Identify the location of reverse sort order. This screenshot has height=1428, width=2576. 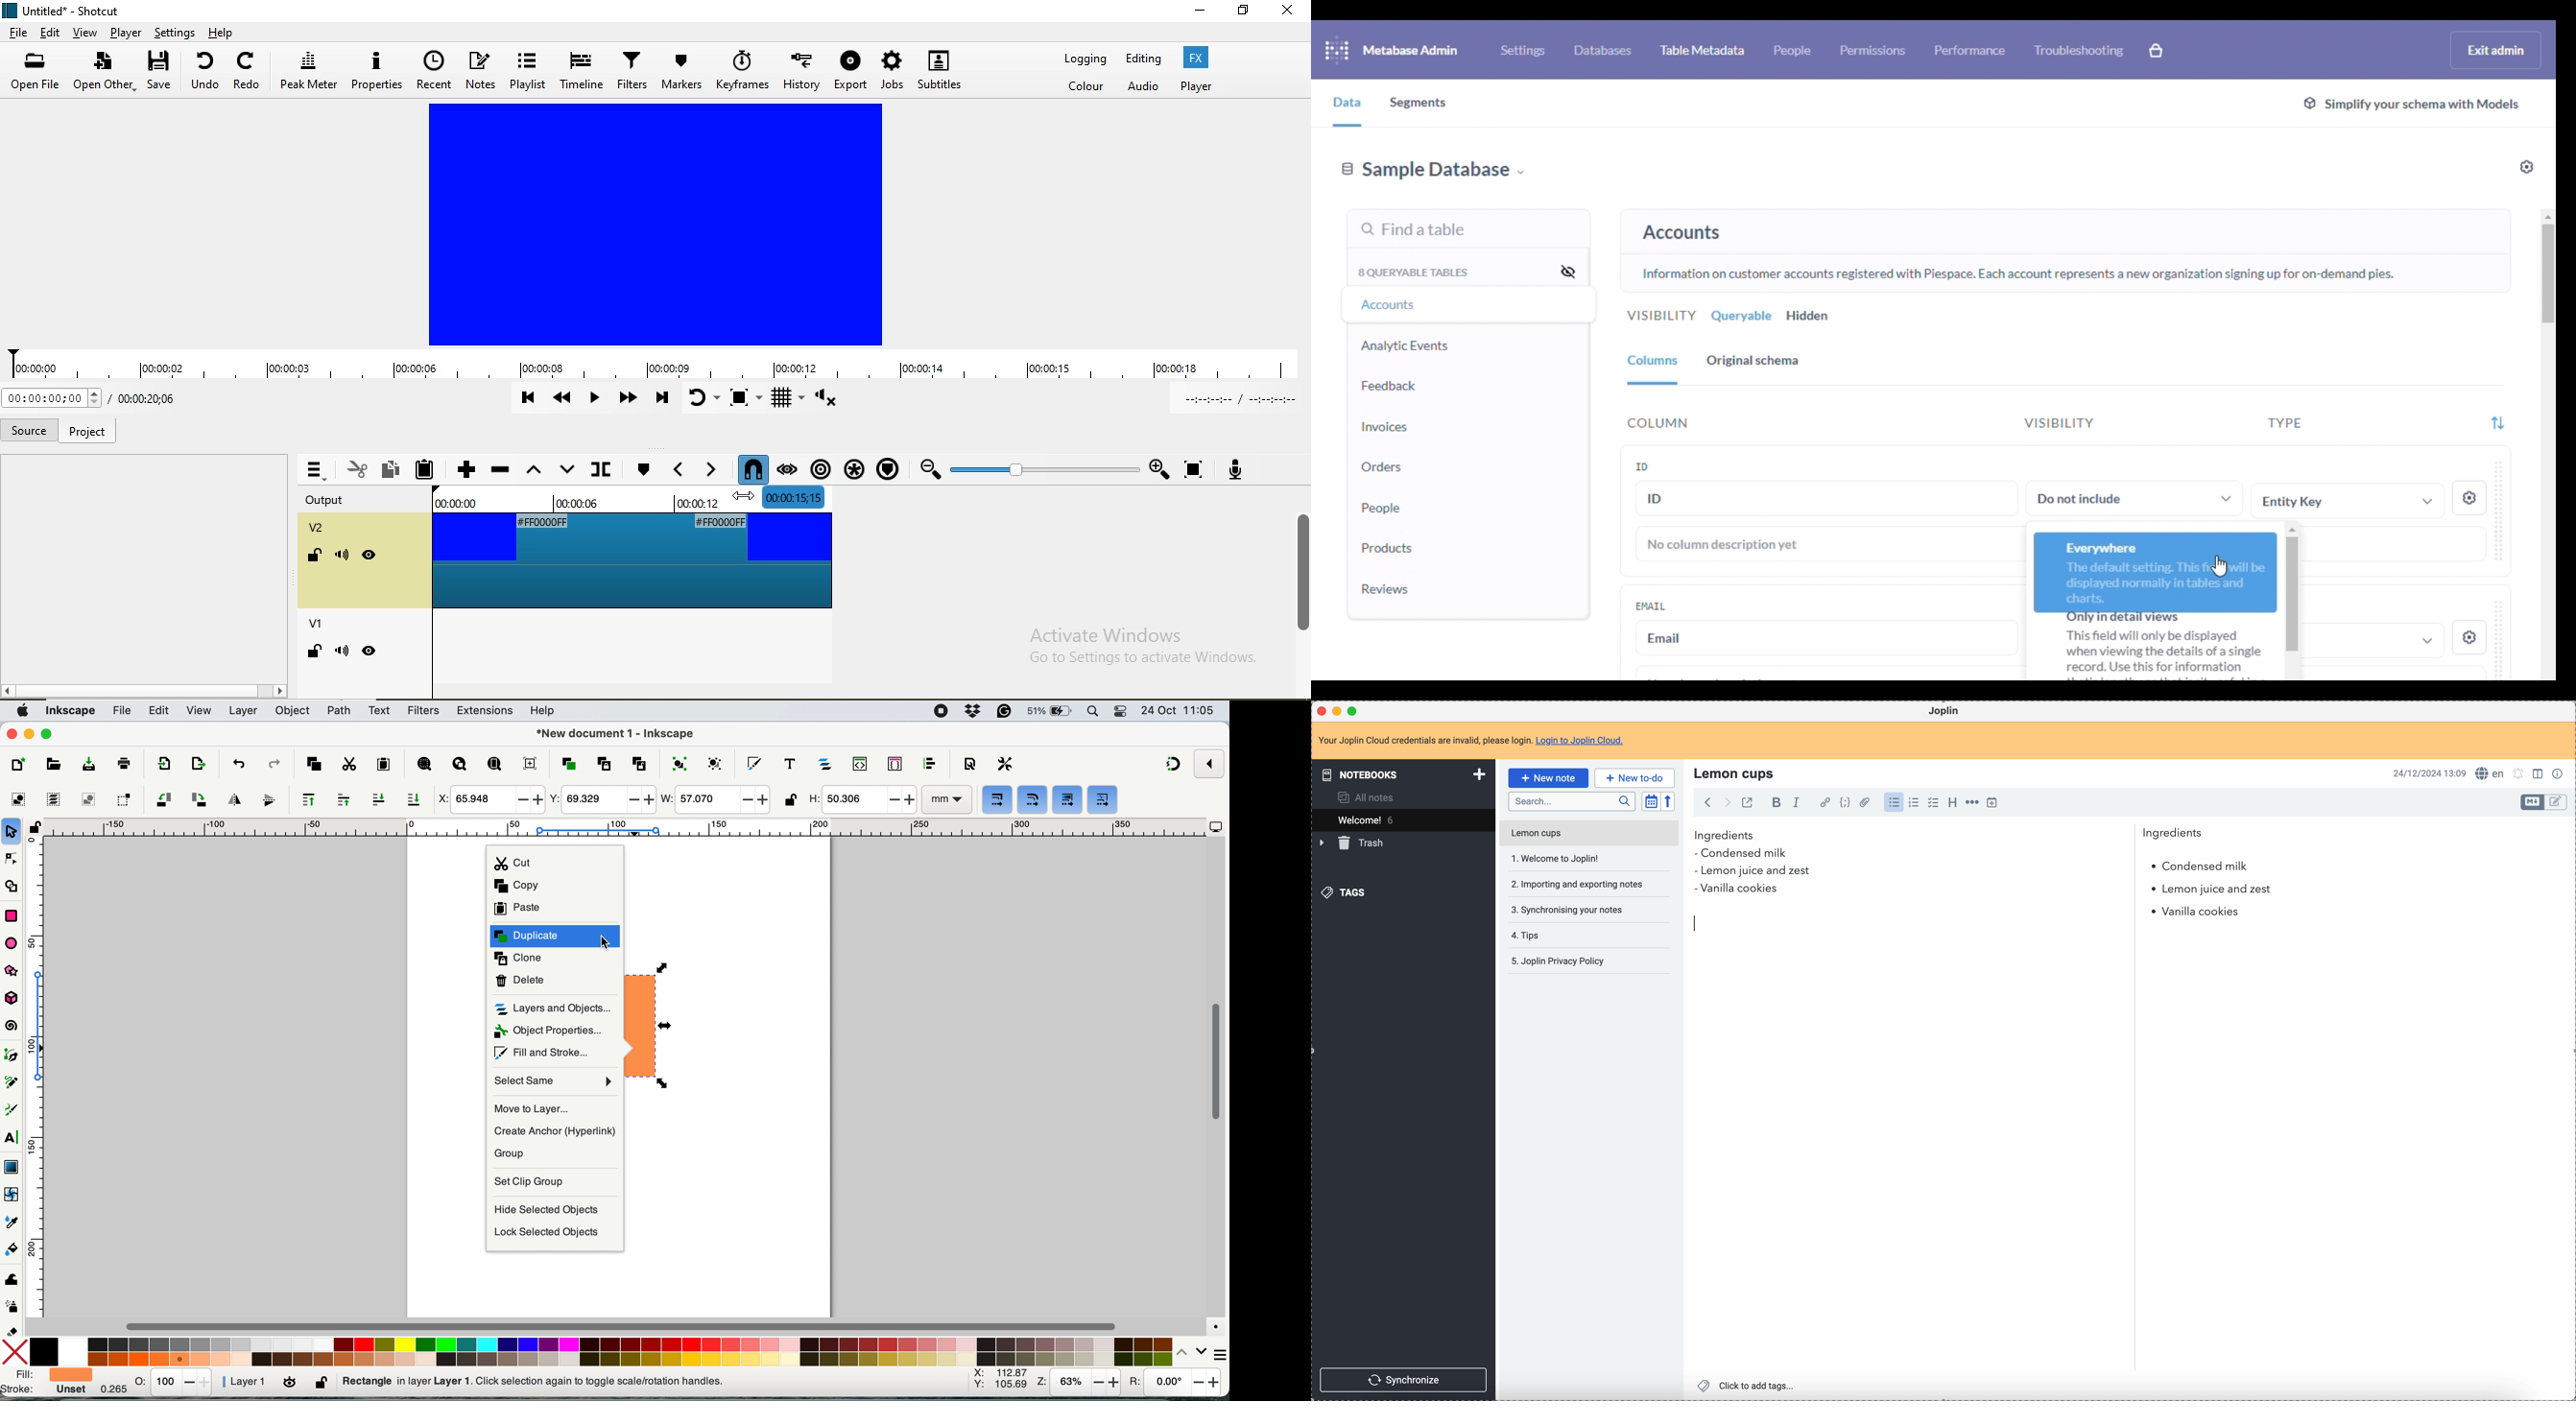
(1670, 801).